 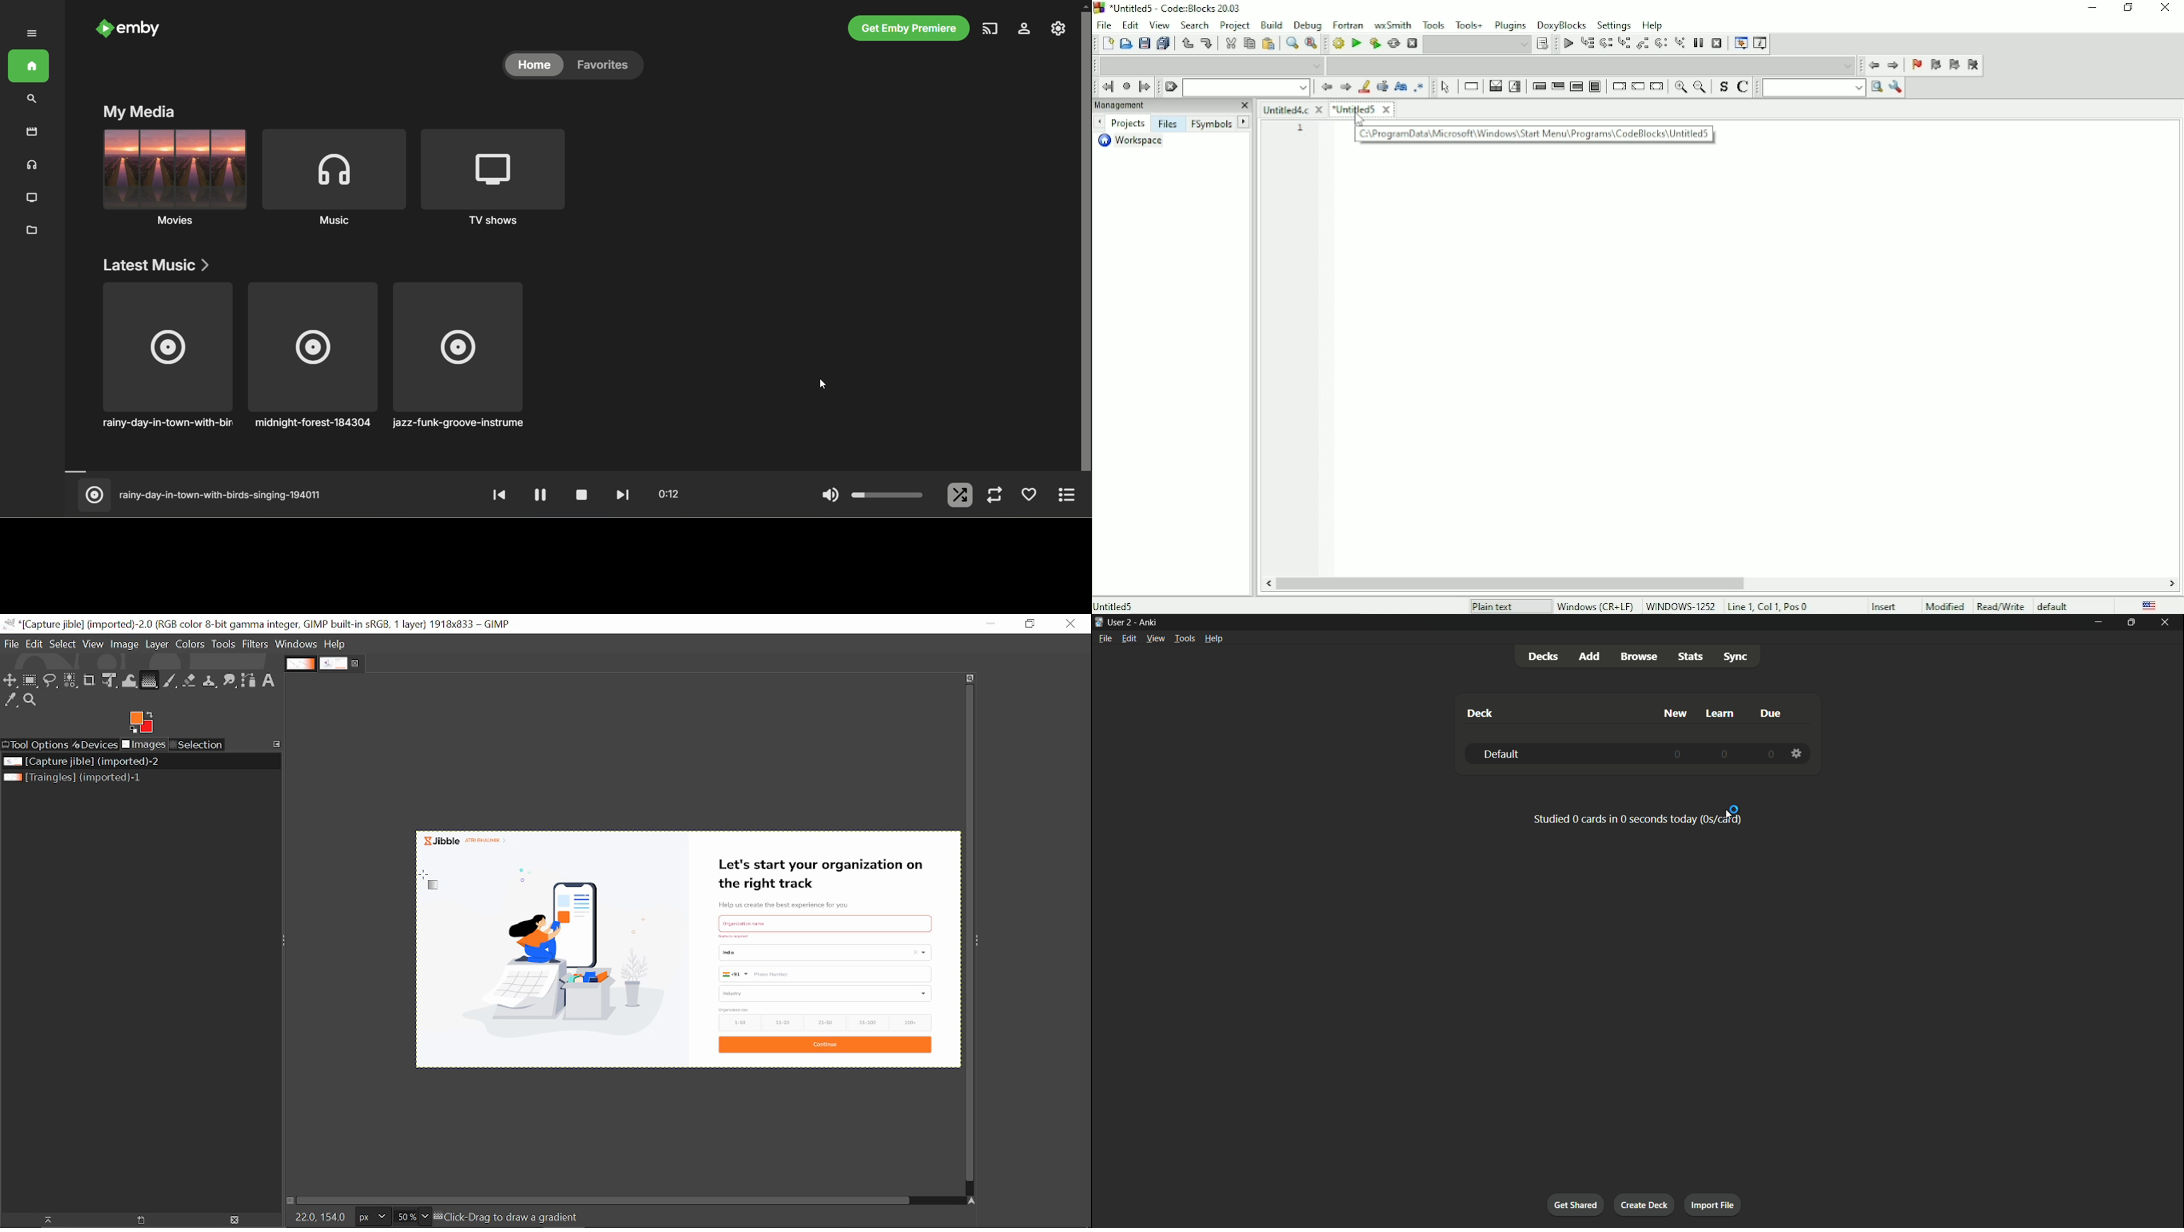 I want to click on deck, so click(x=1480, y=713).